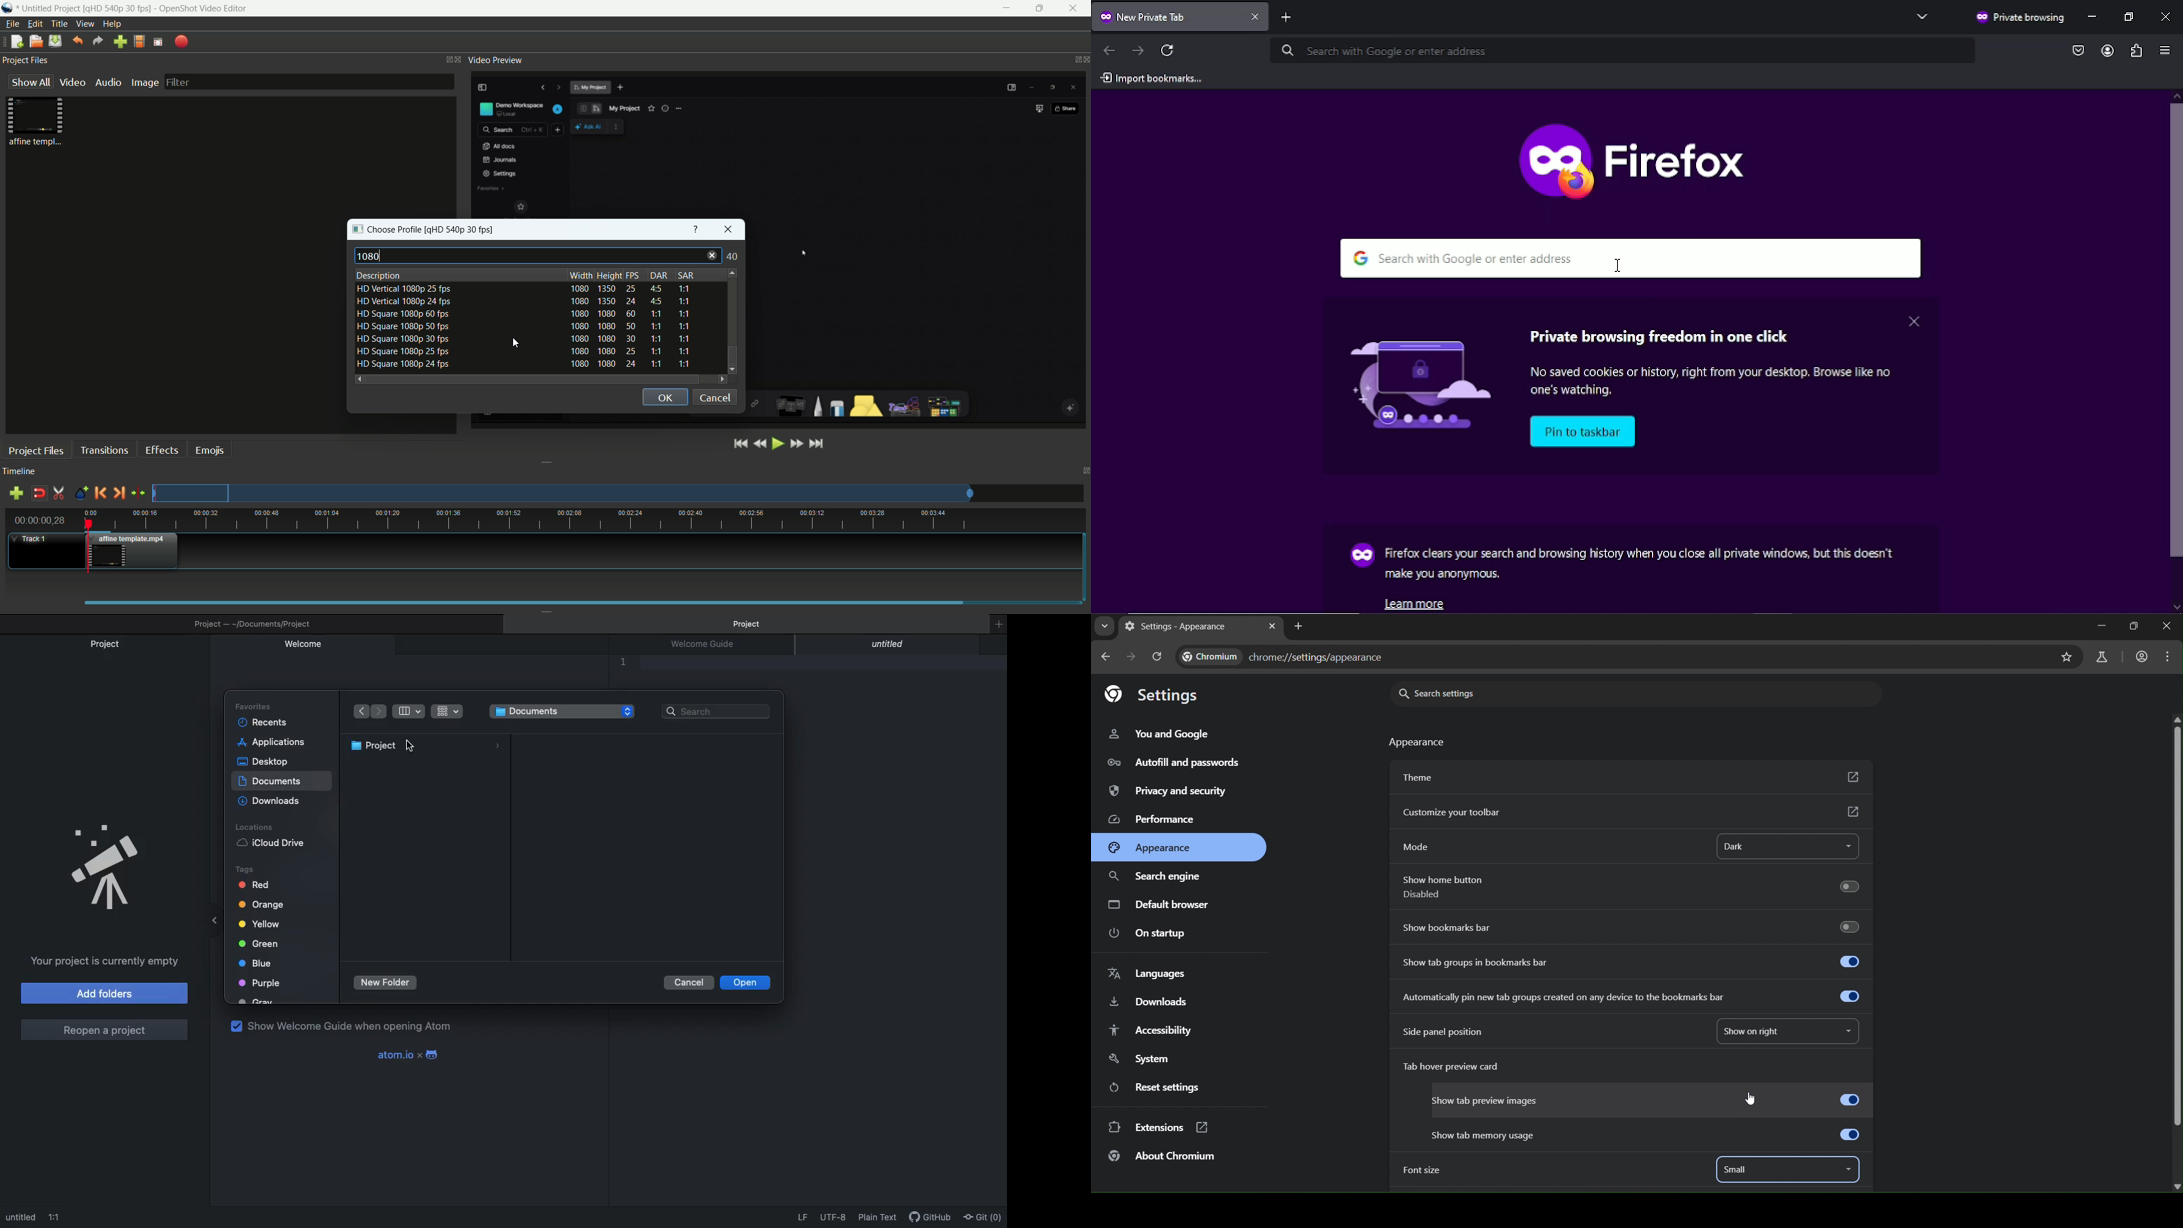  What do you see at coordinates (1166, 16) in the screenshot?
I see `New Private Tab` at bounding box center [1166, 16].